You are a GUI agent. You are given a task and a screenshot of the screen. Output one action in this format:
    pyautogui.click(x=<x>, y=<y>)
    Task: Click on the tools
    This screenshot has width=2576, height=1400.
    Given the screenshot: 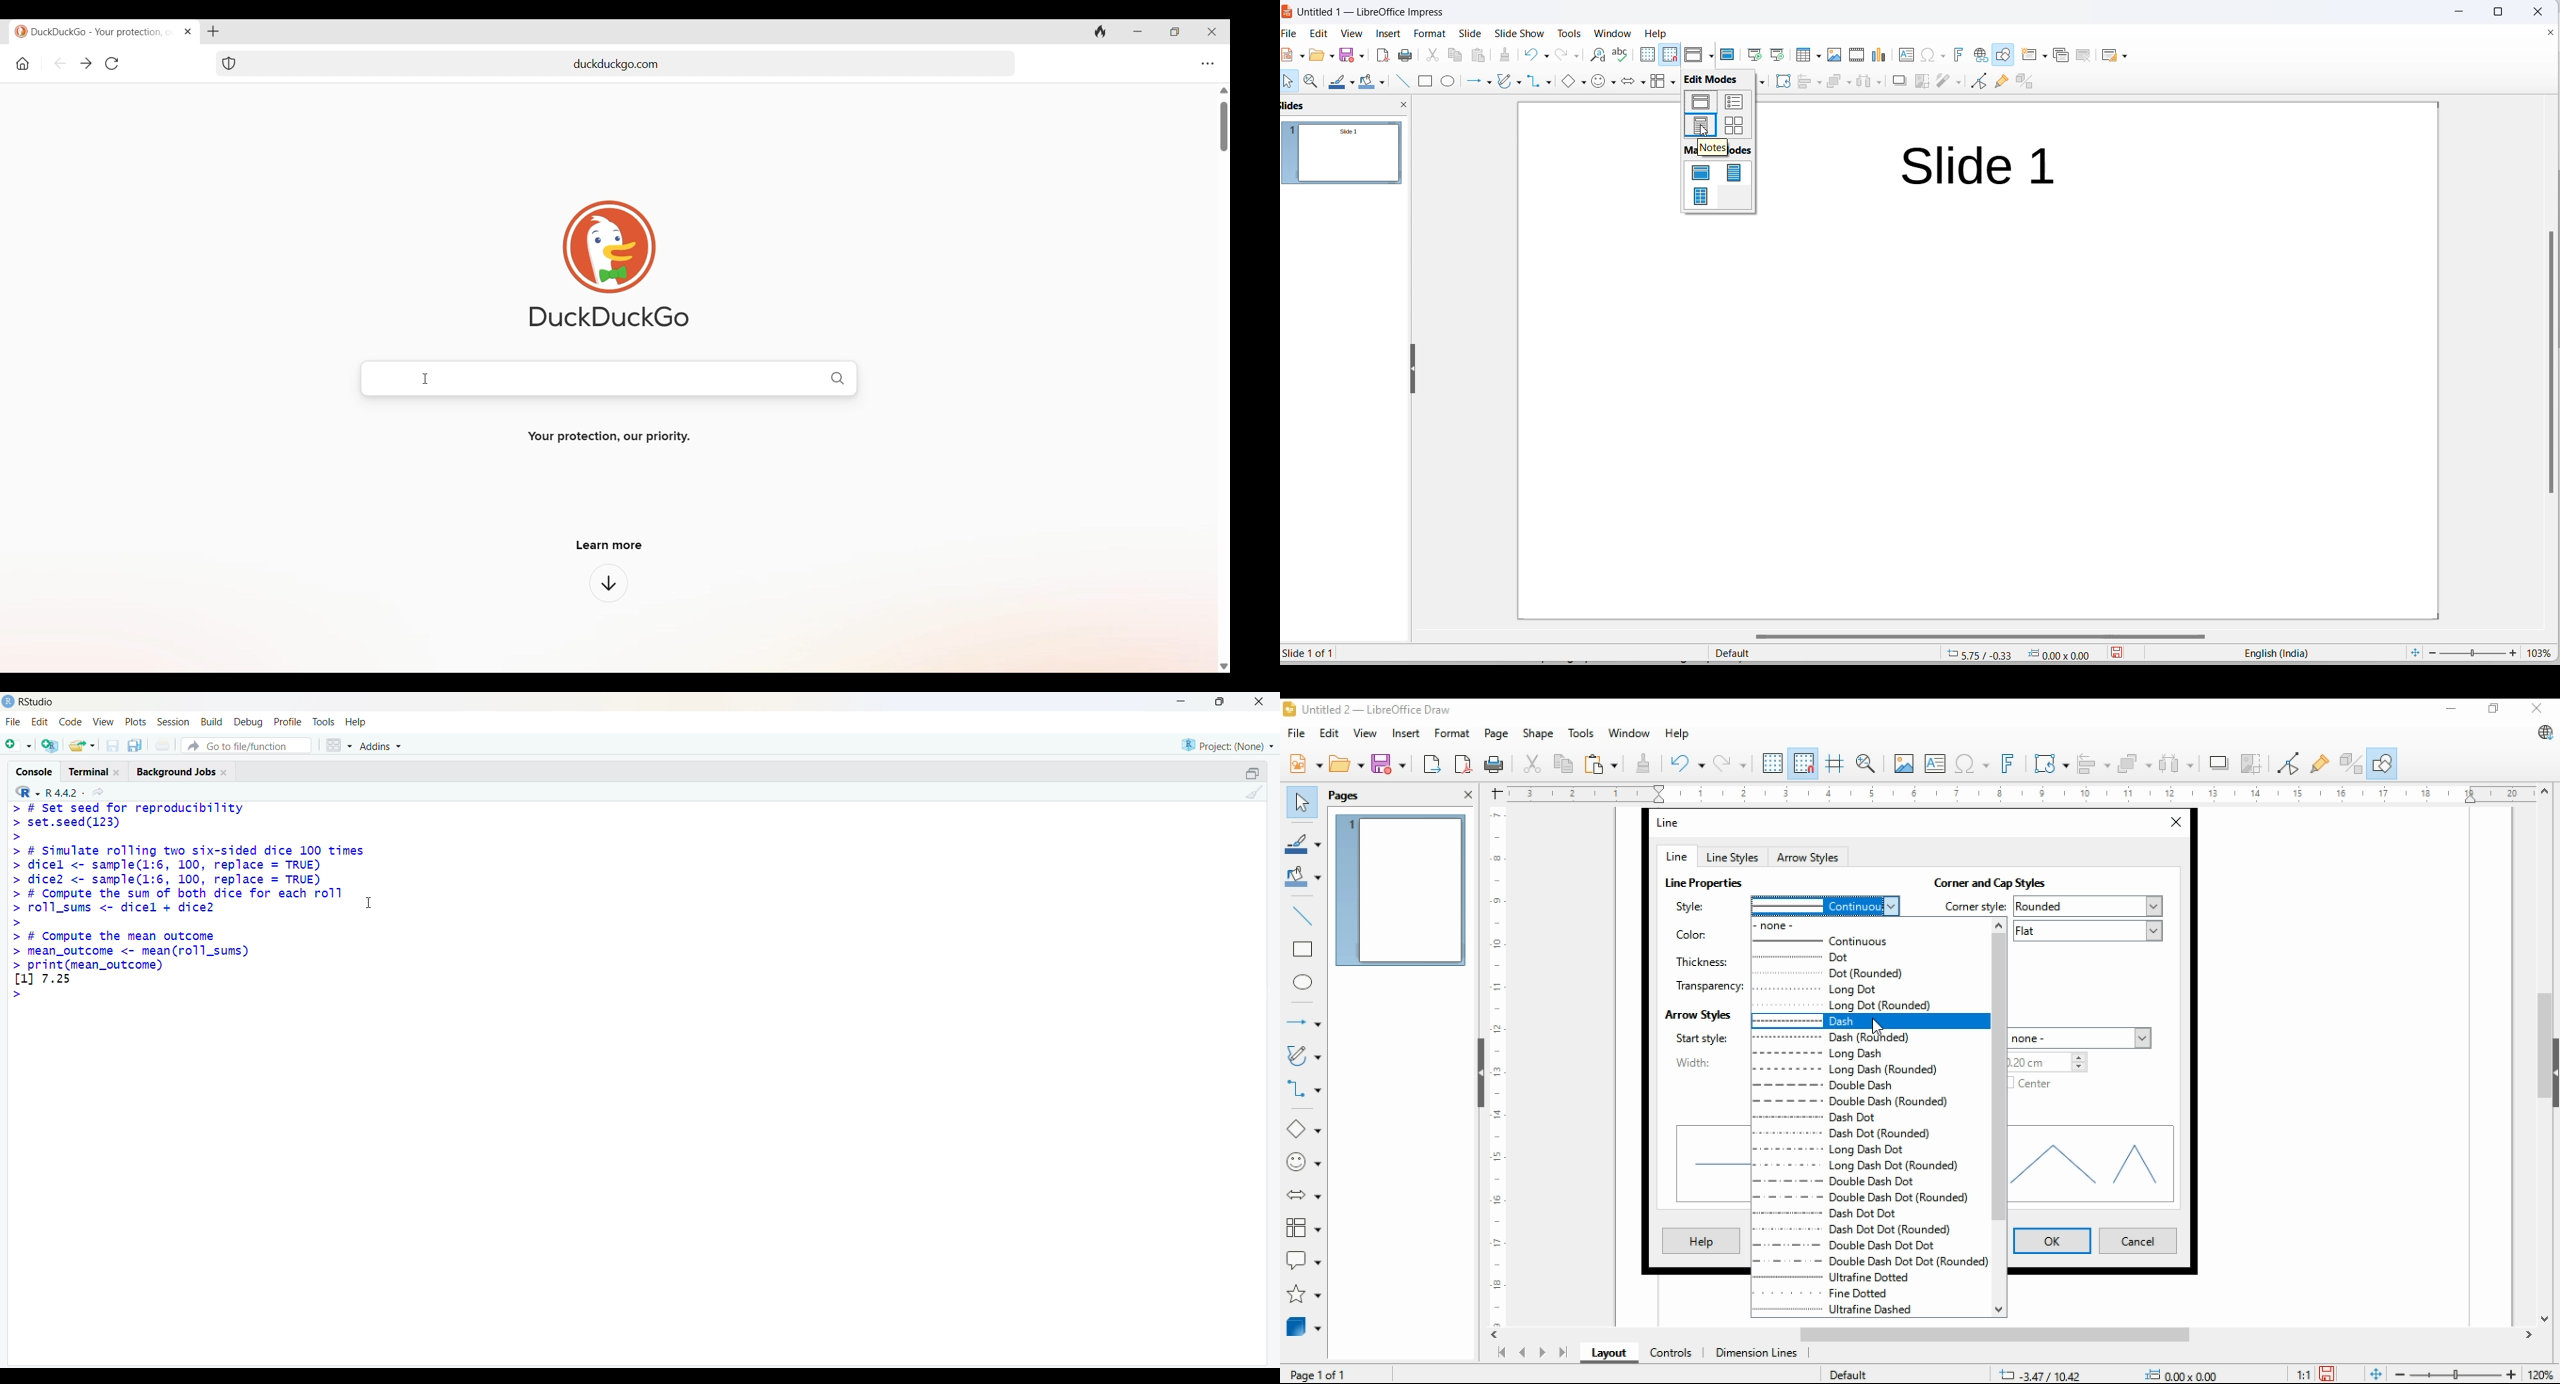 What is the action you would take?
    pyautogui.click(x=1580, y=733)
    